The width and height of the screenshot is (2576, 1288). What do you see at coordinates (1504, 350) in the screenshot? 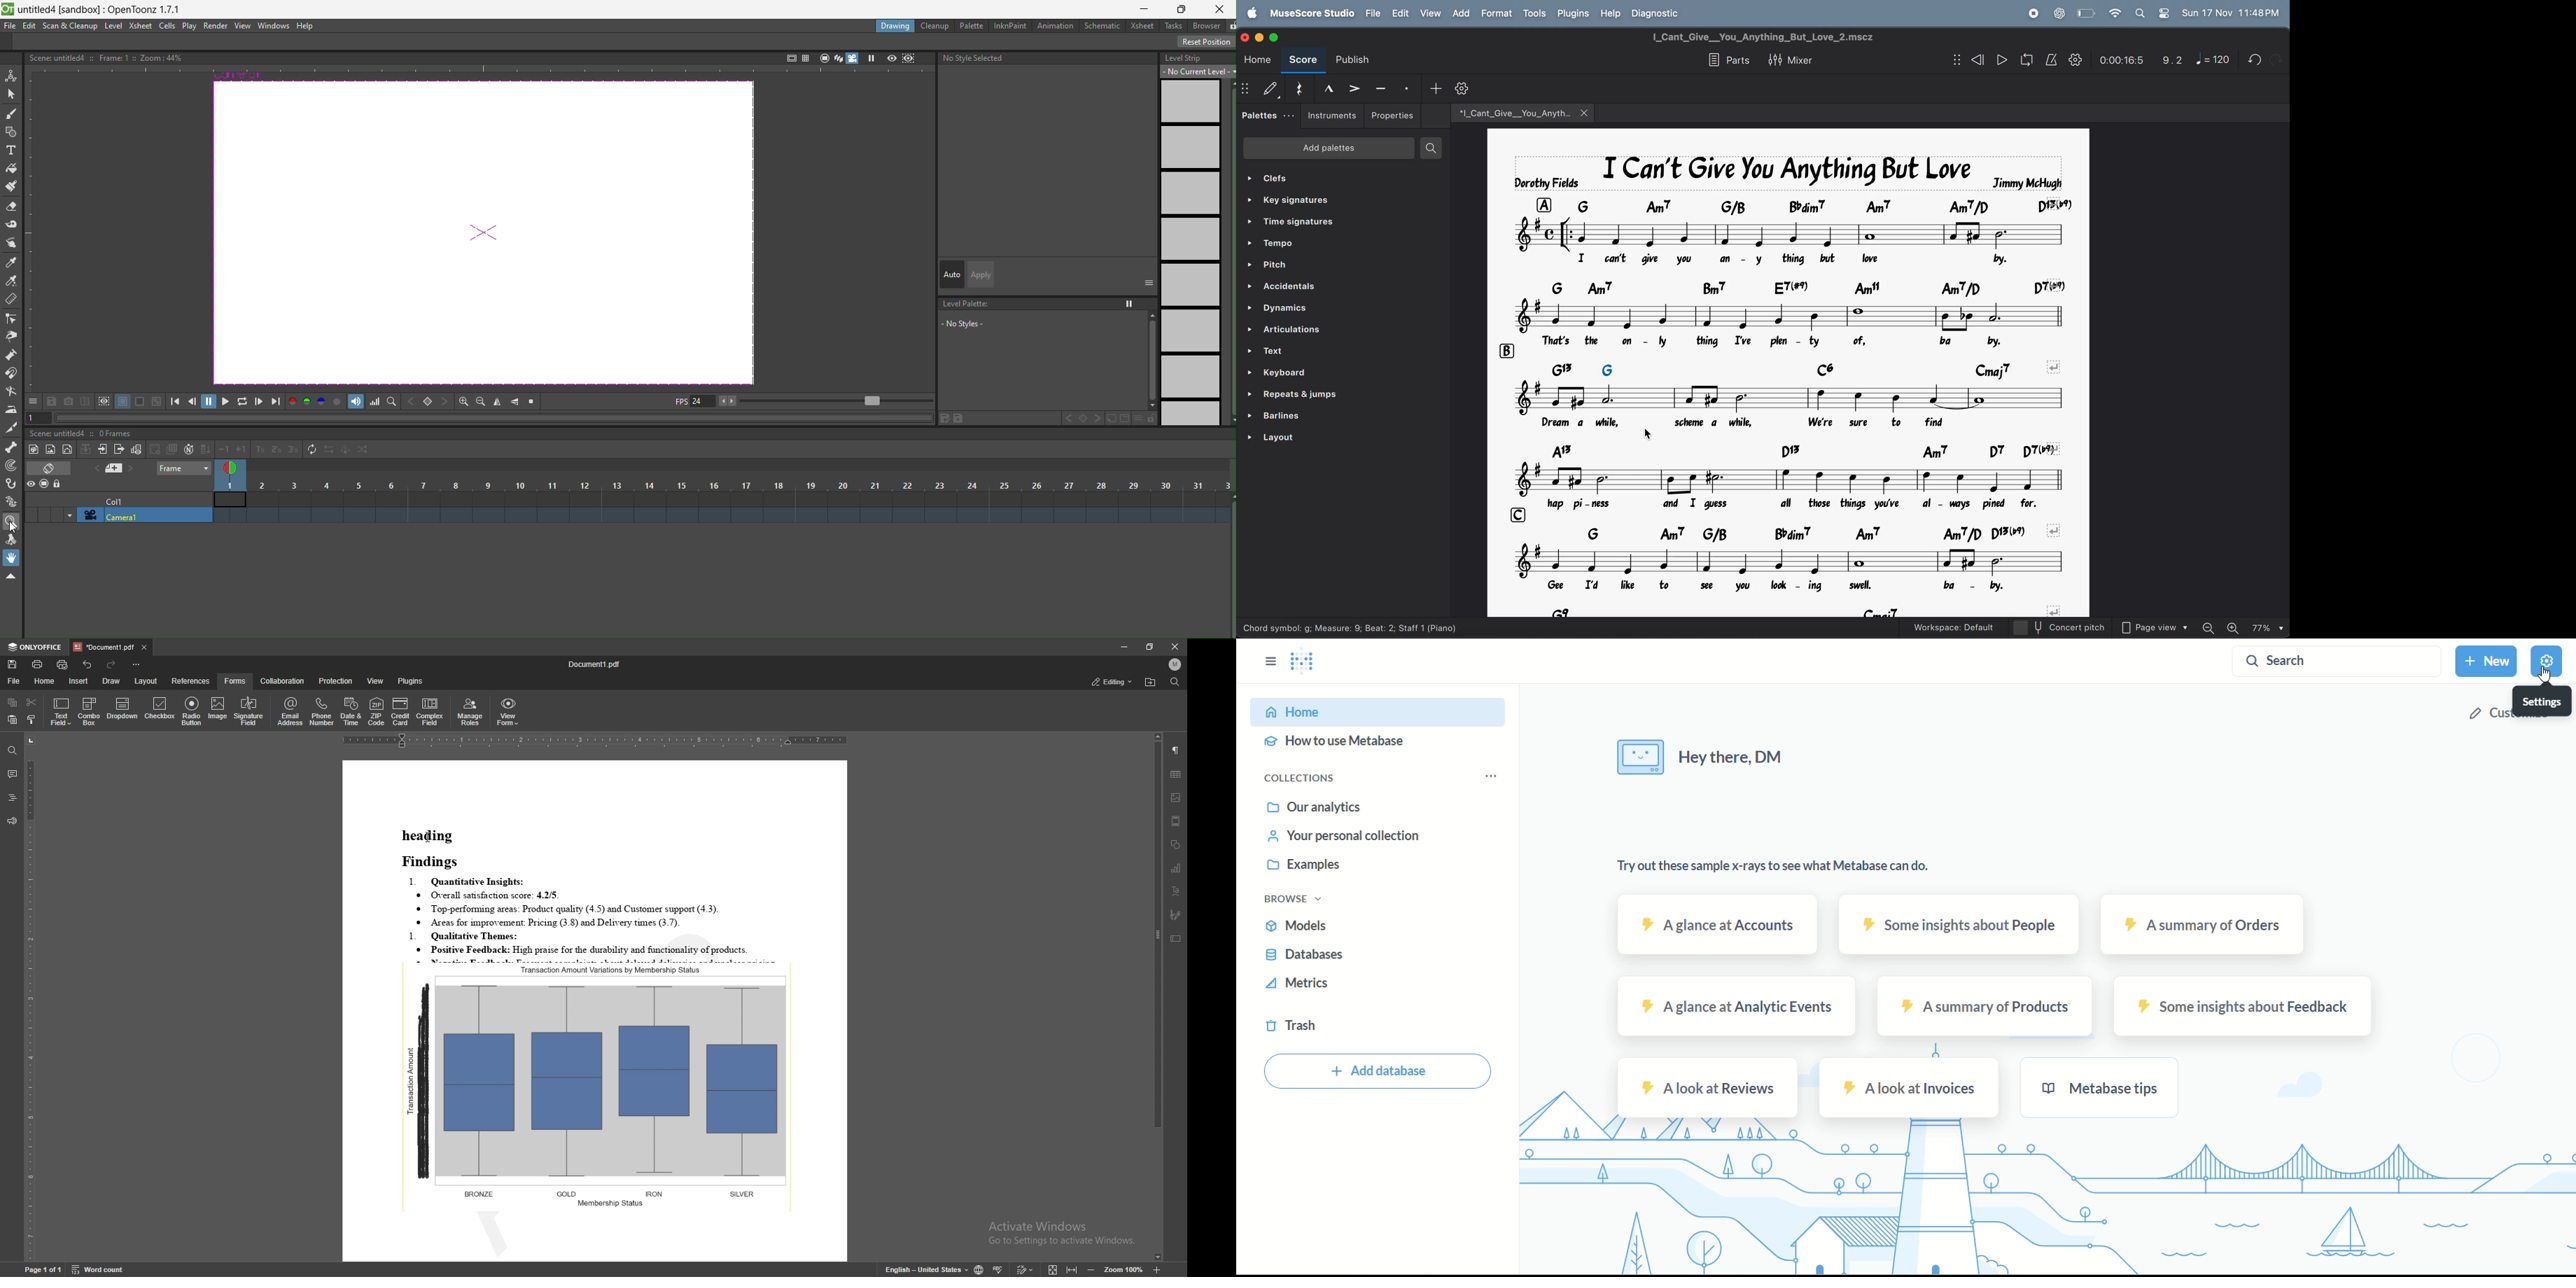
I see `b row` at bounding box center [1504, 350].